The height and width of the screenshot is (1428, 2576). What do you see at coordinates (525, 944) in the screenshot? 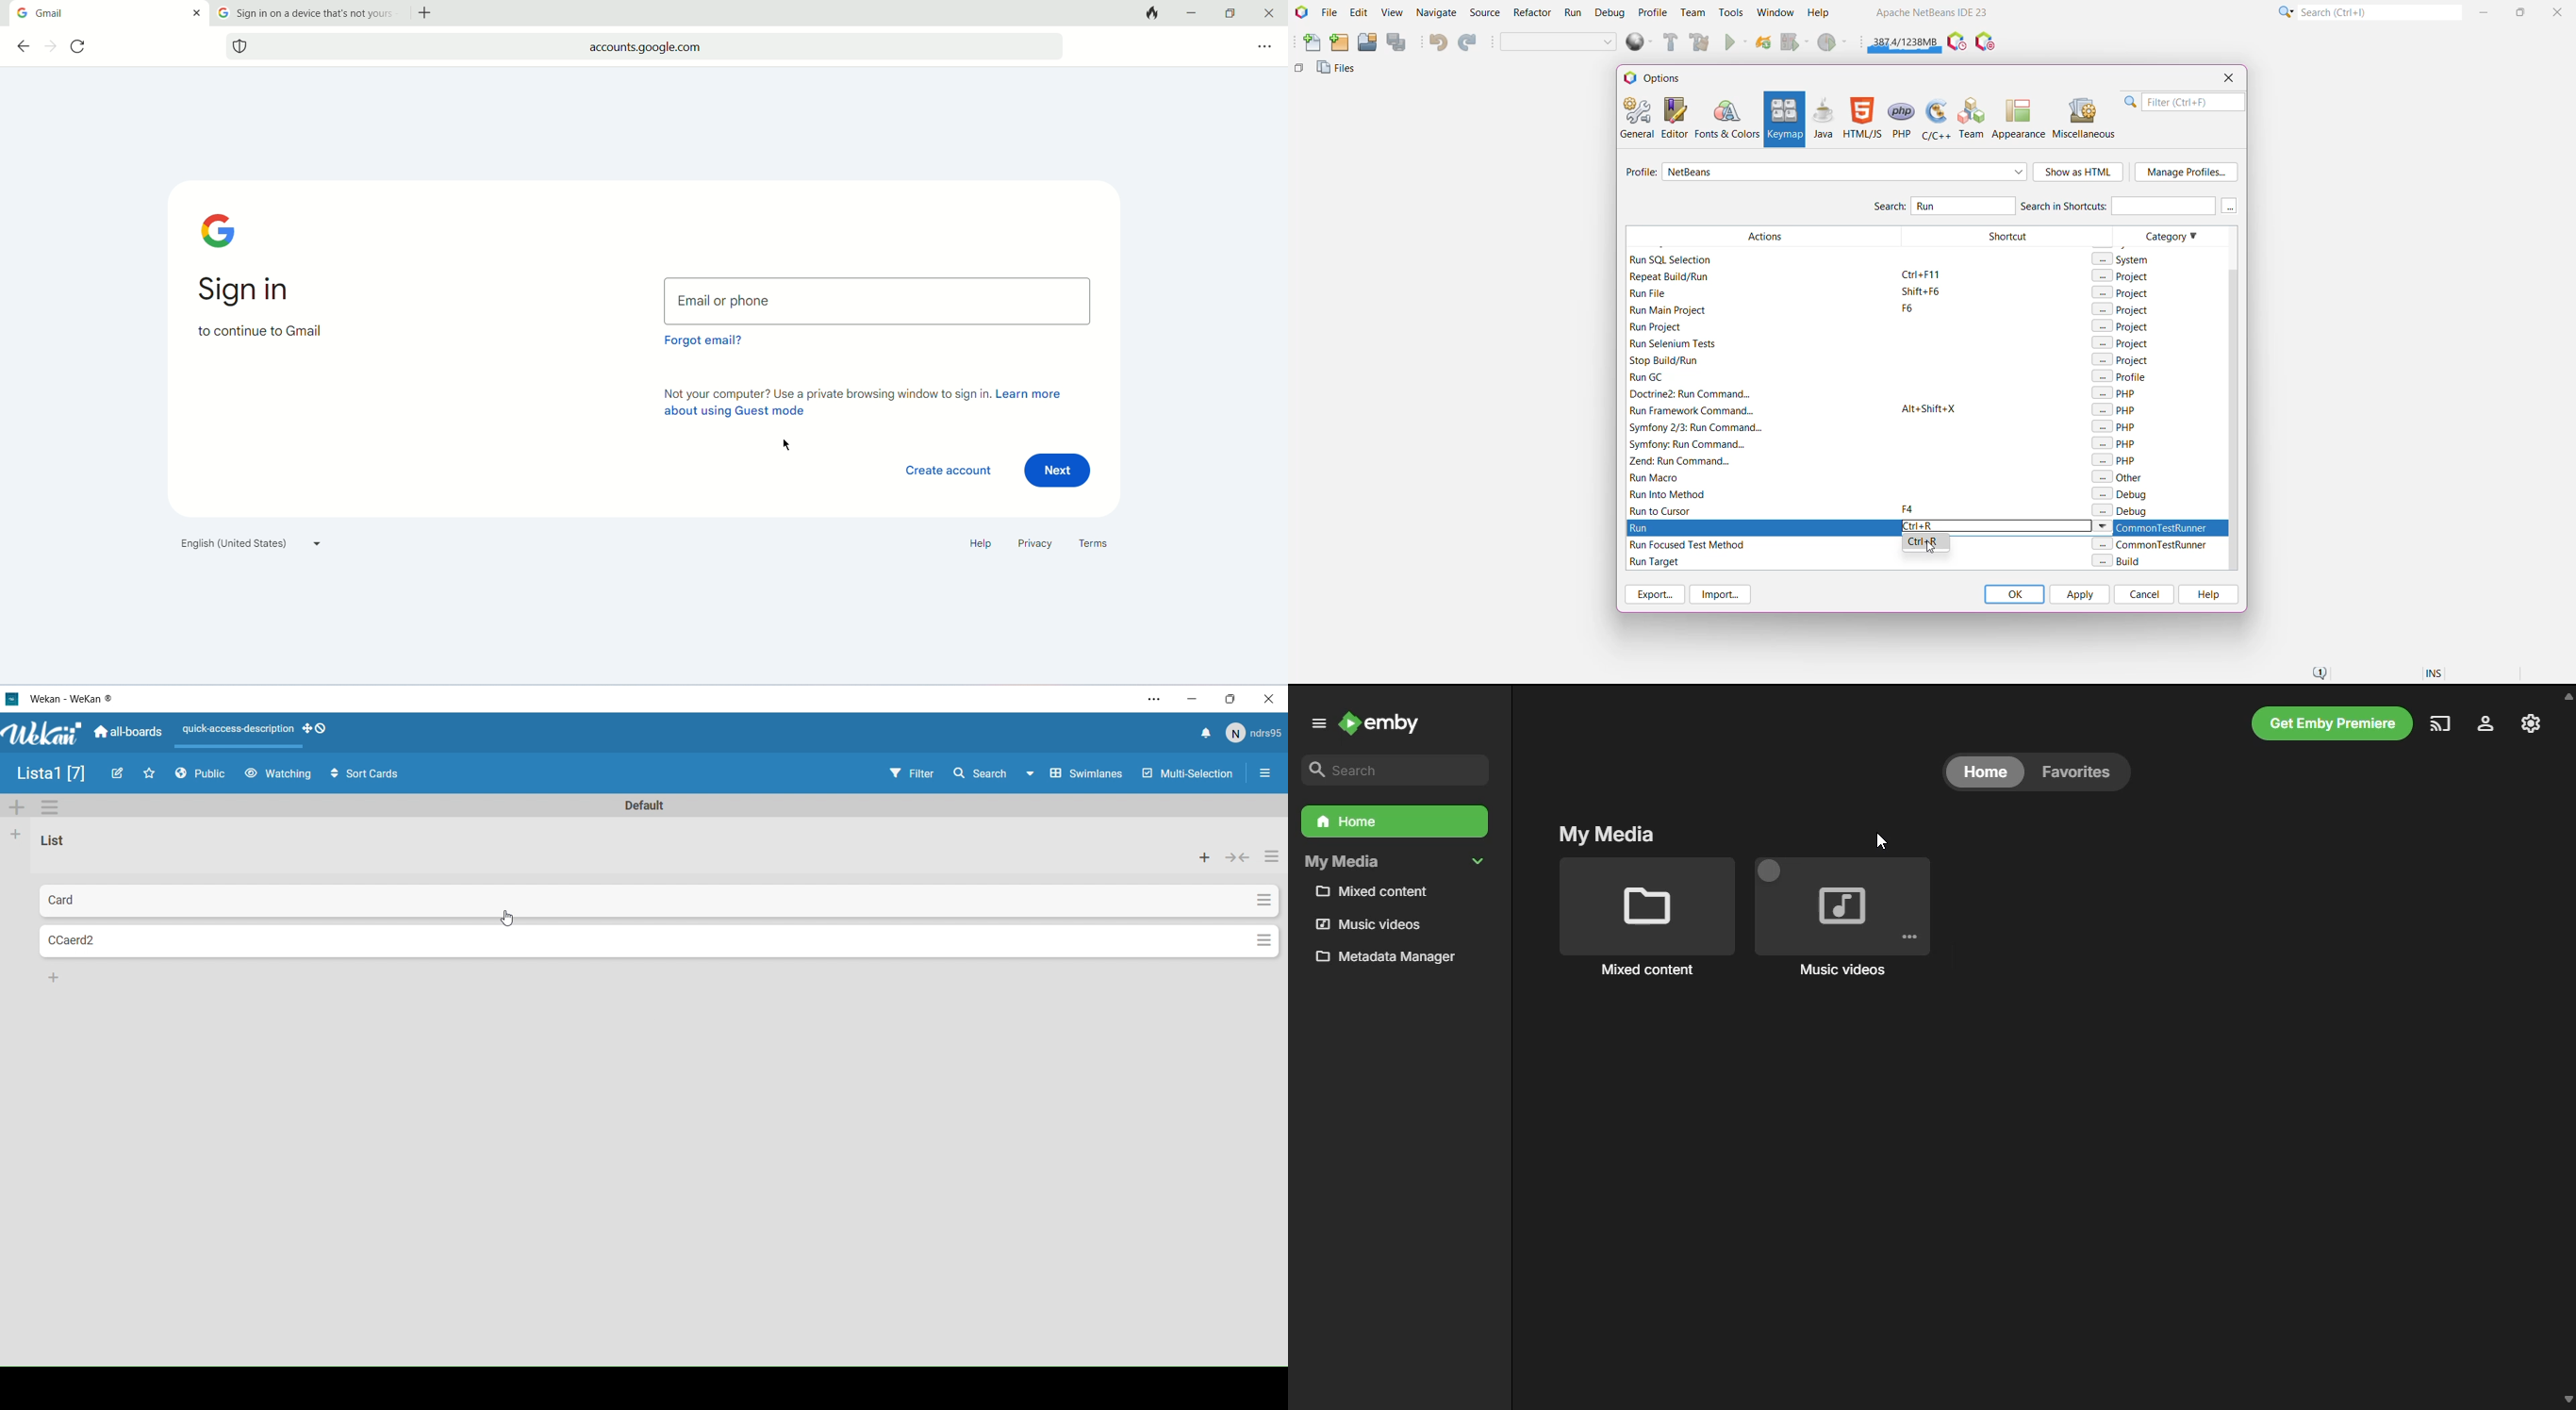
I see `Card2` at bounding box center [525, 944].